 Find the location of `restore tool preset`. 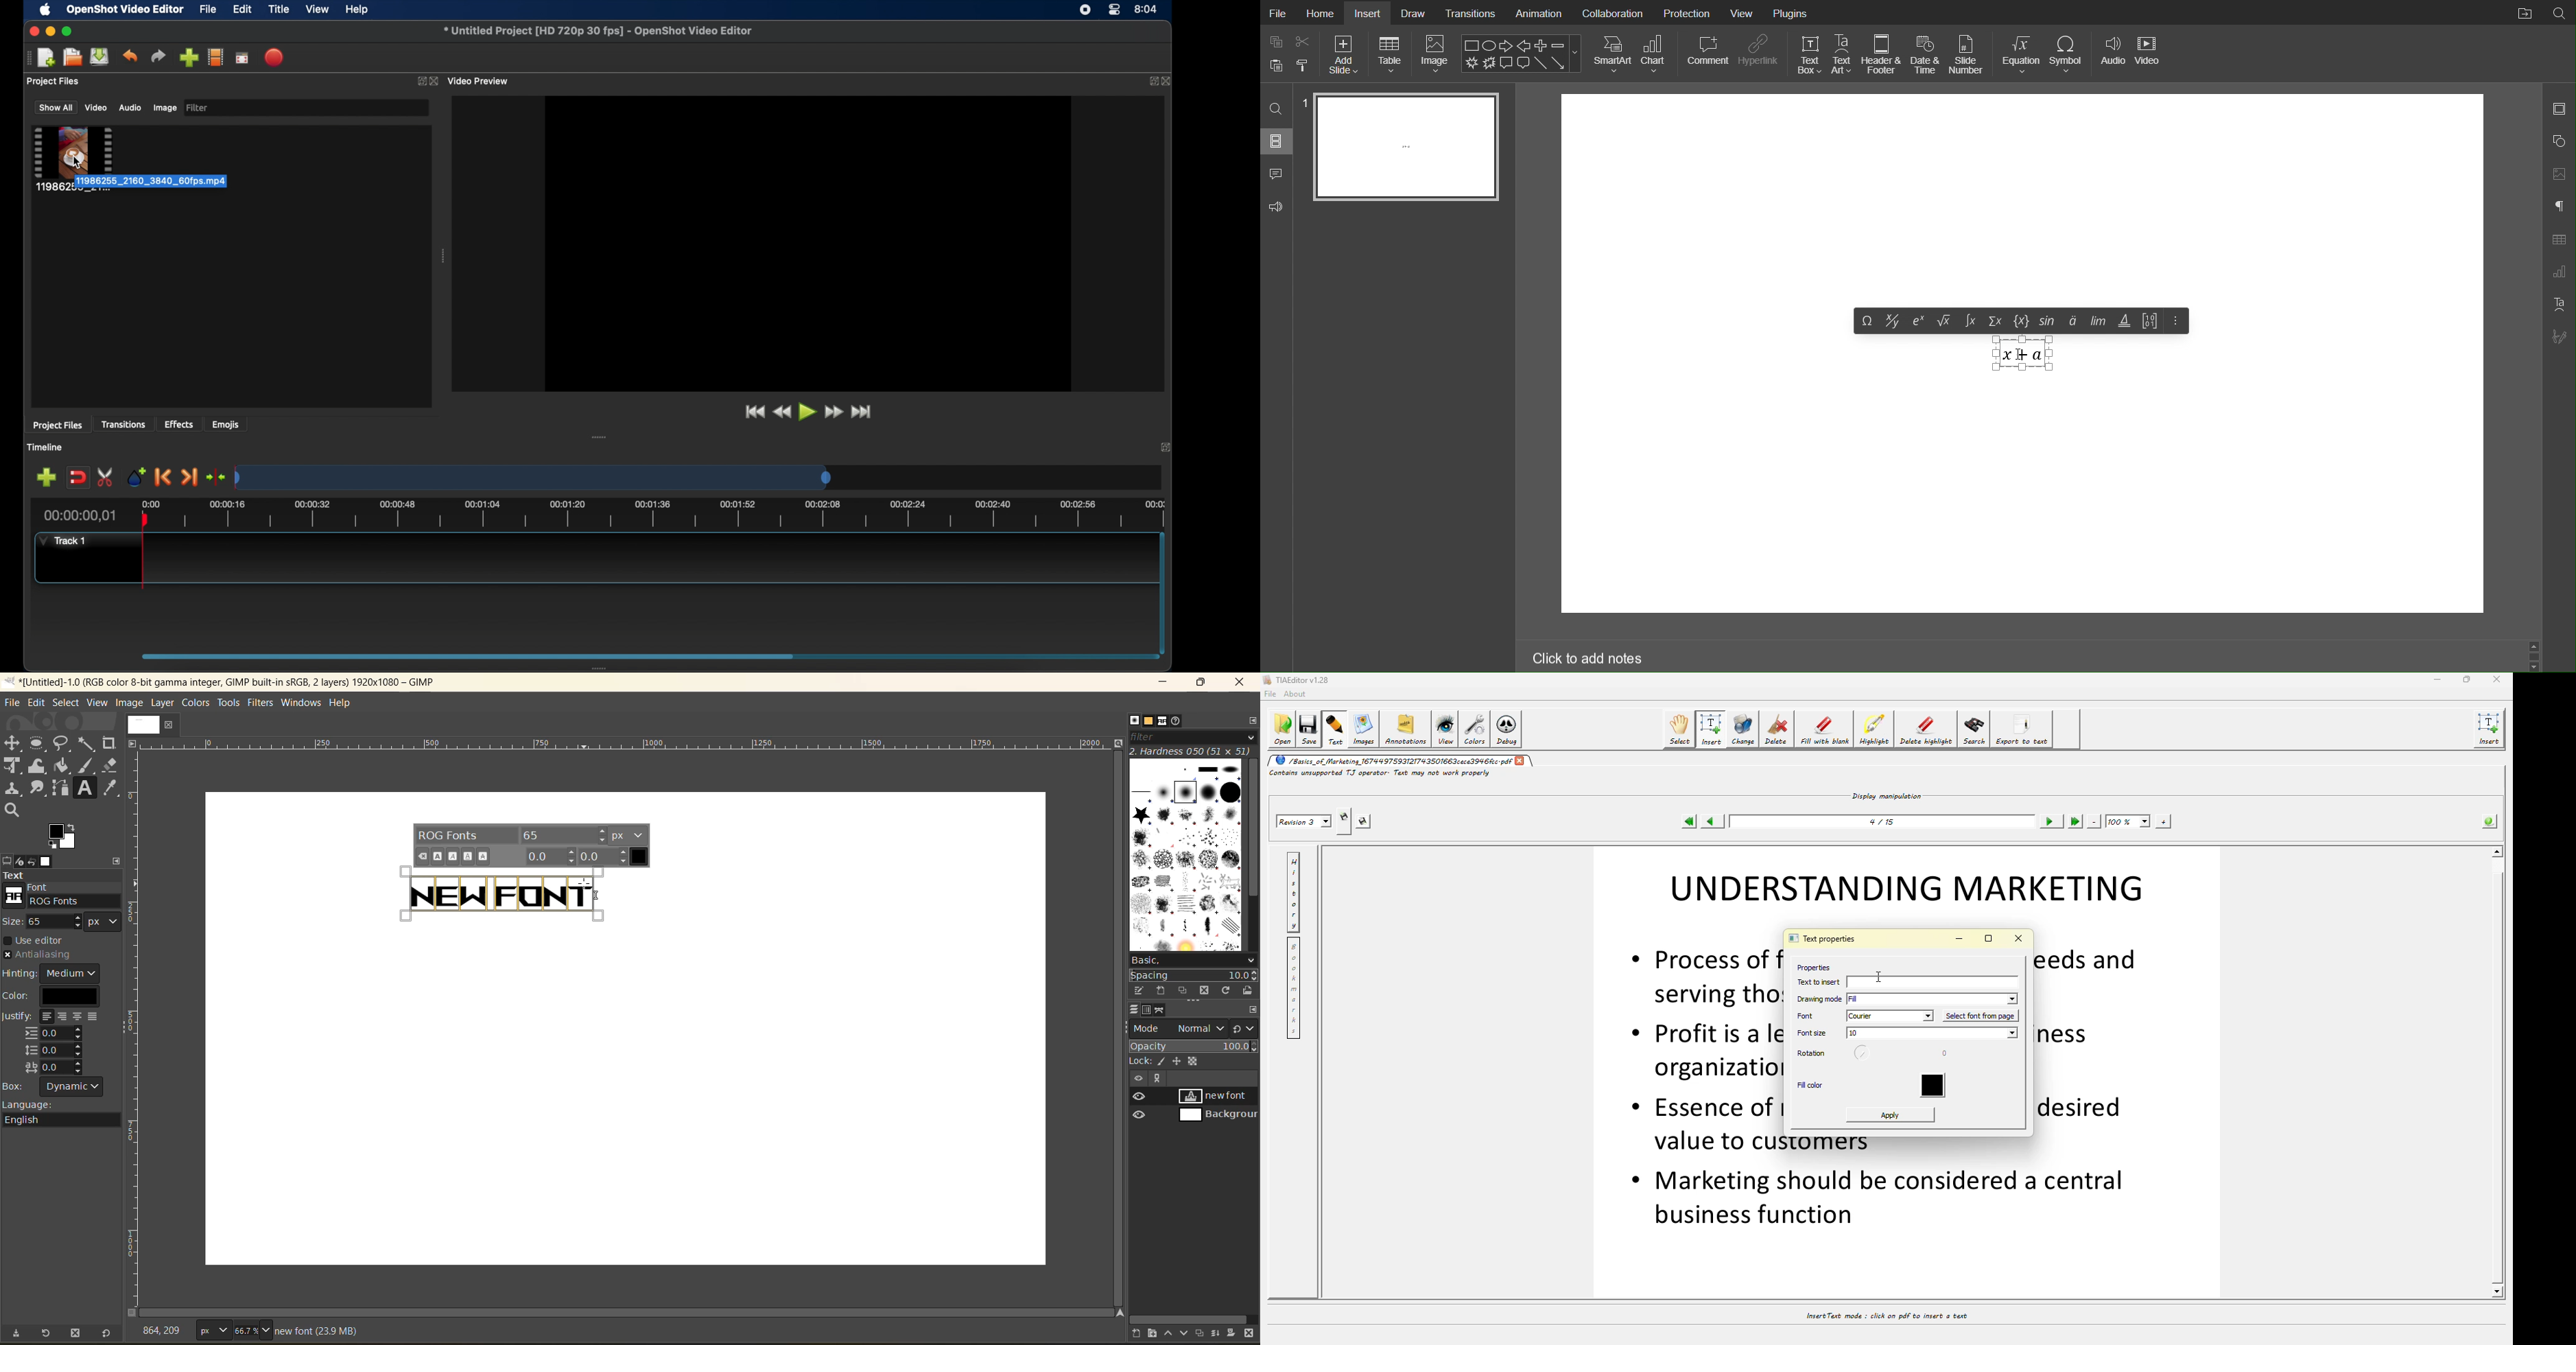

restore tool preset is located at coordinates (47, 1333).